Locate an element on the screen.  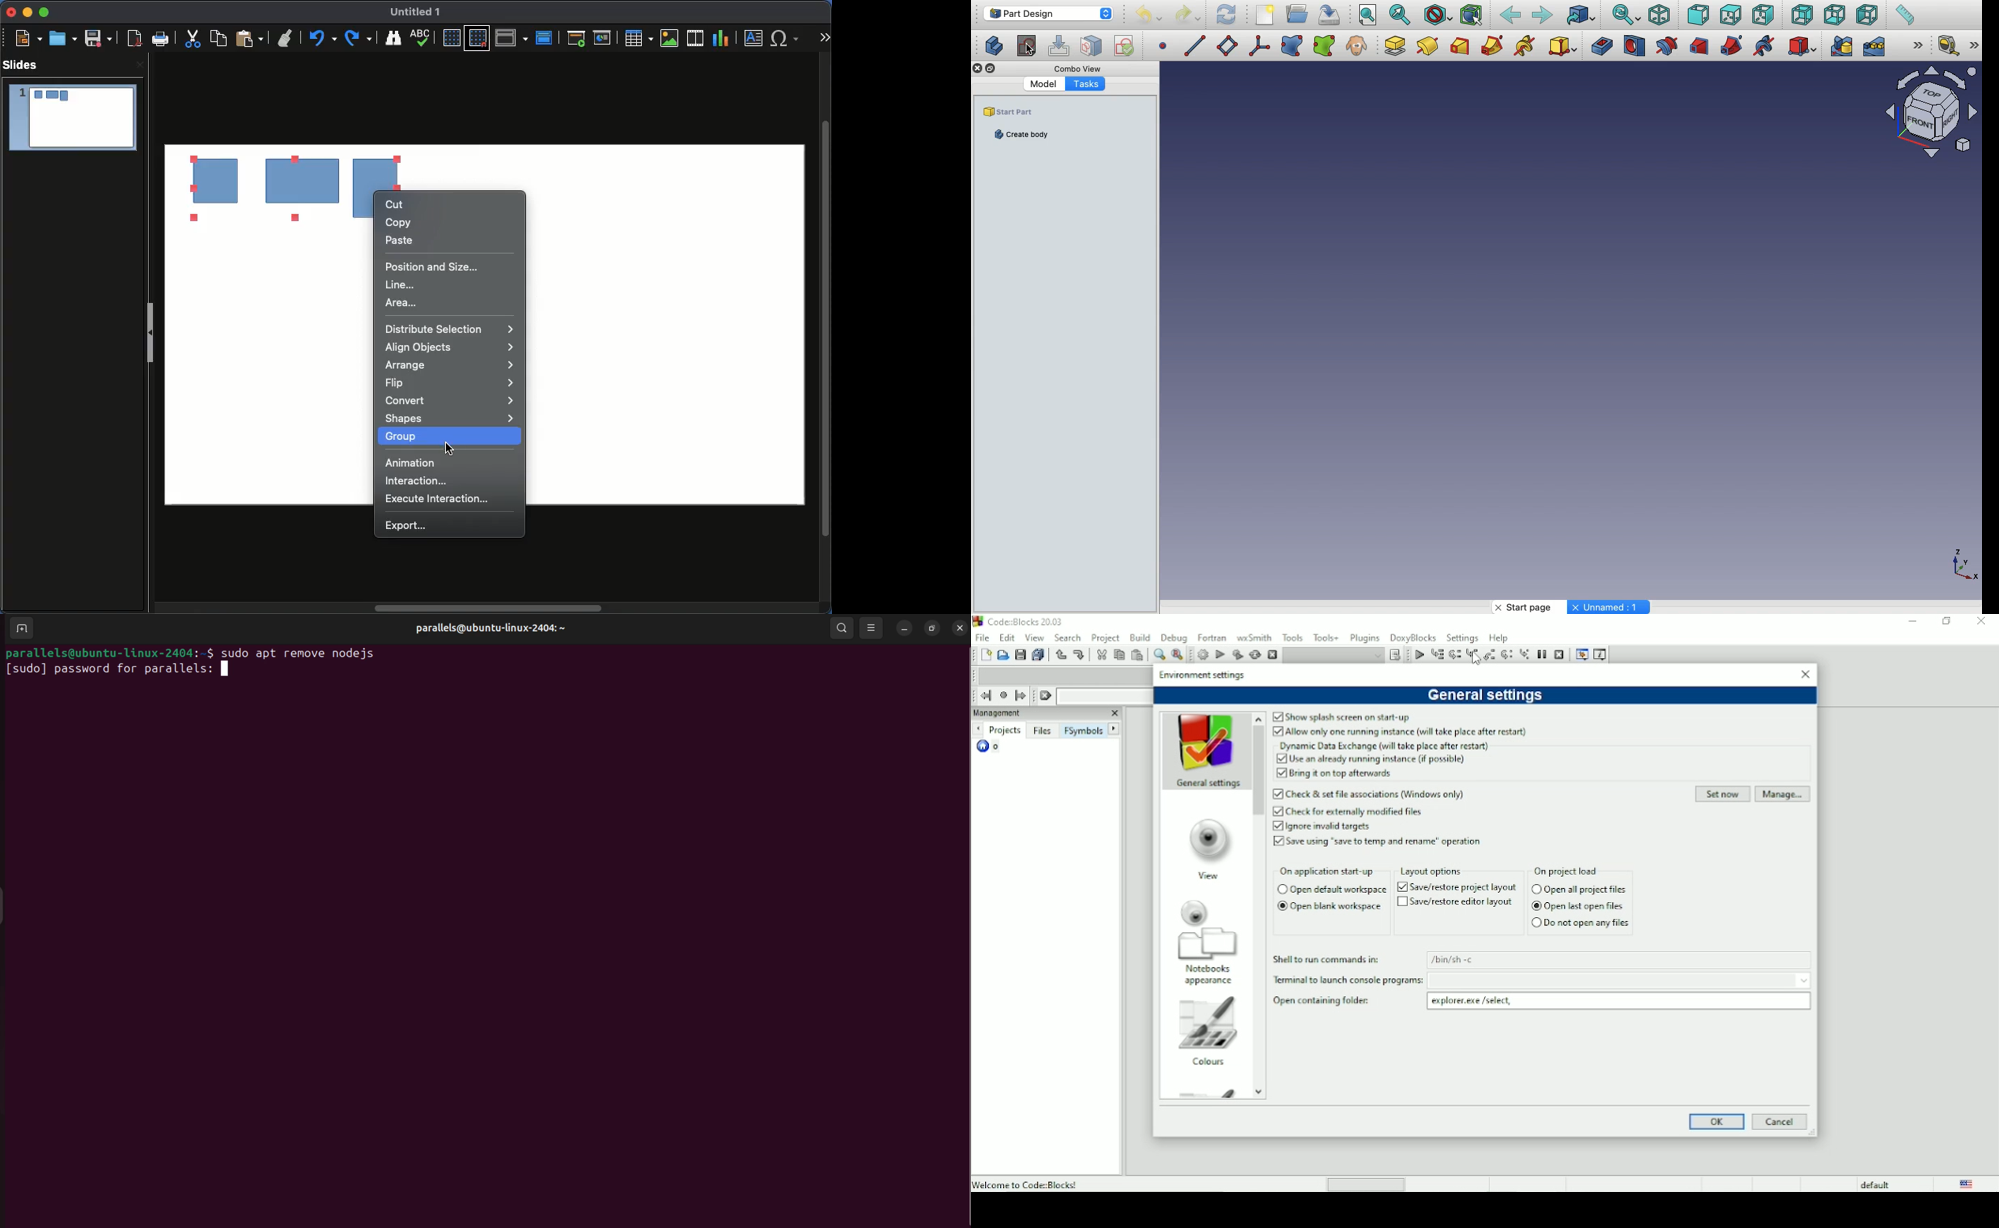
Help is located at coordinates (1498, 638).